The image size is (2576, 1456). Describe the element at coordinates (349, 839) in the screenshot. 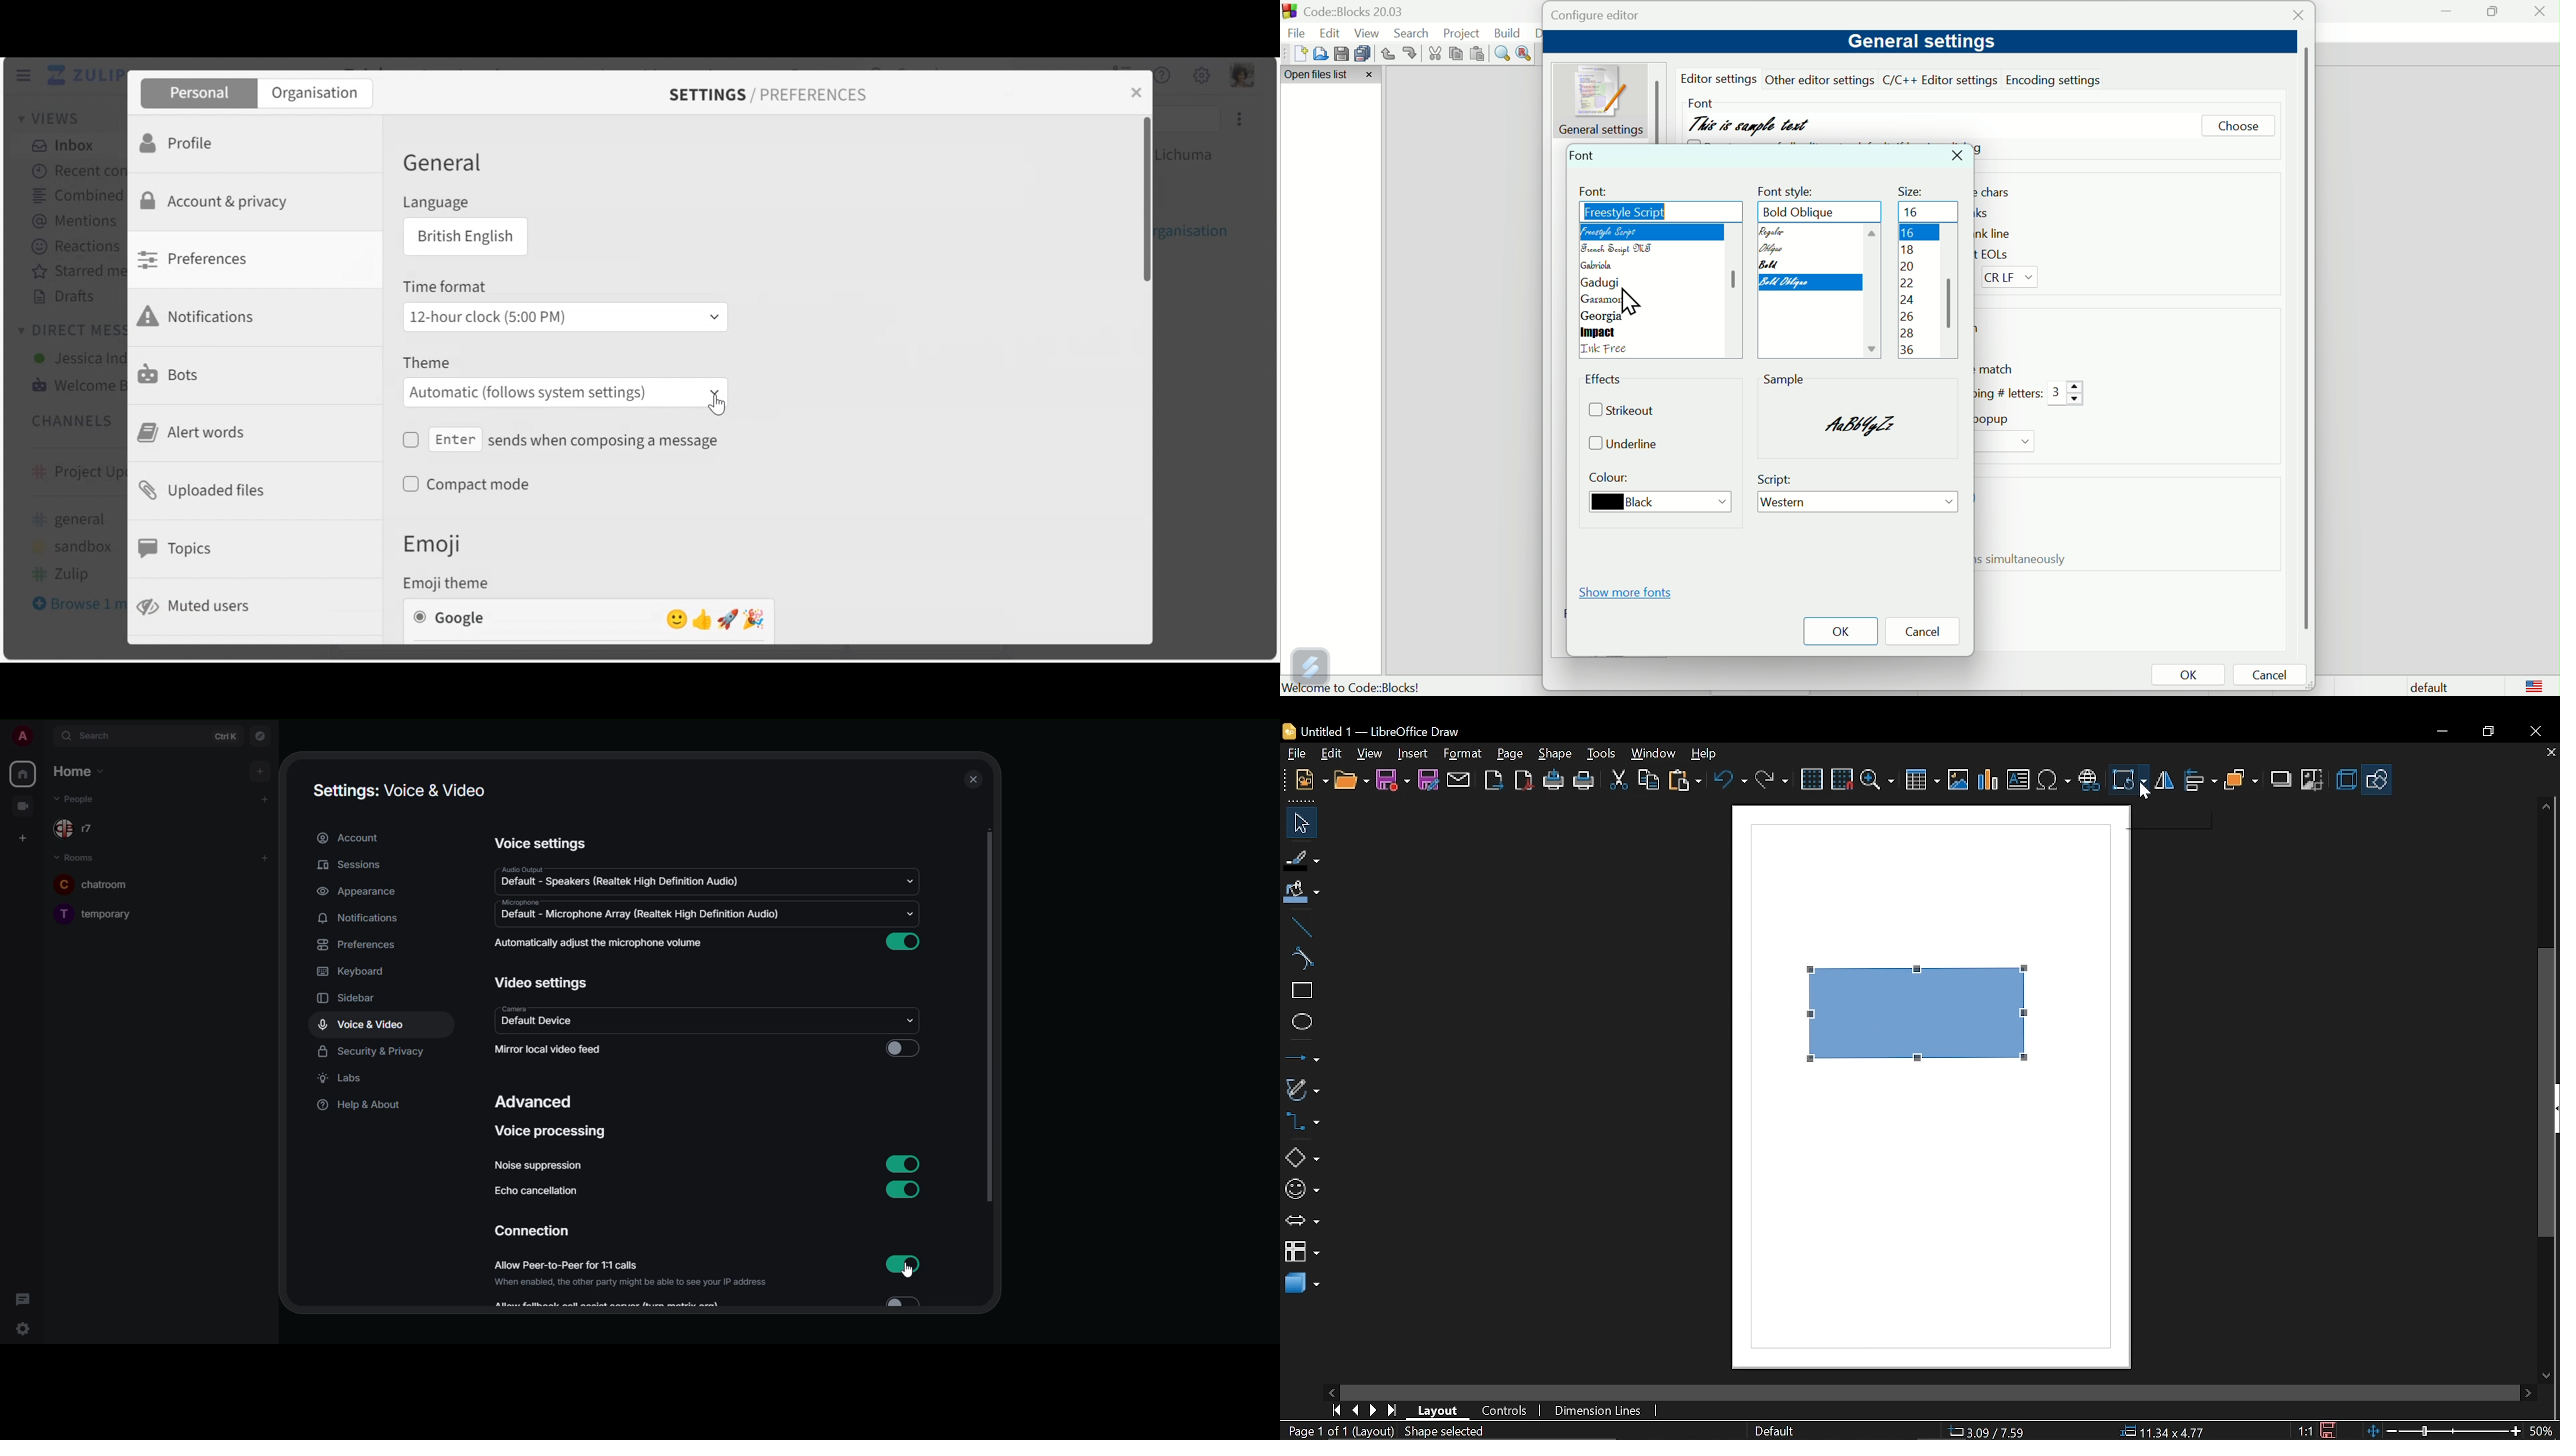

I see `account` at that location.